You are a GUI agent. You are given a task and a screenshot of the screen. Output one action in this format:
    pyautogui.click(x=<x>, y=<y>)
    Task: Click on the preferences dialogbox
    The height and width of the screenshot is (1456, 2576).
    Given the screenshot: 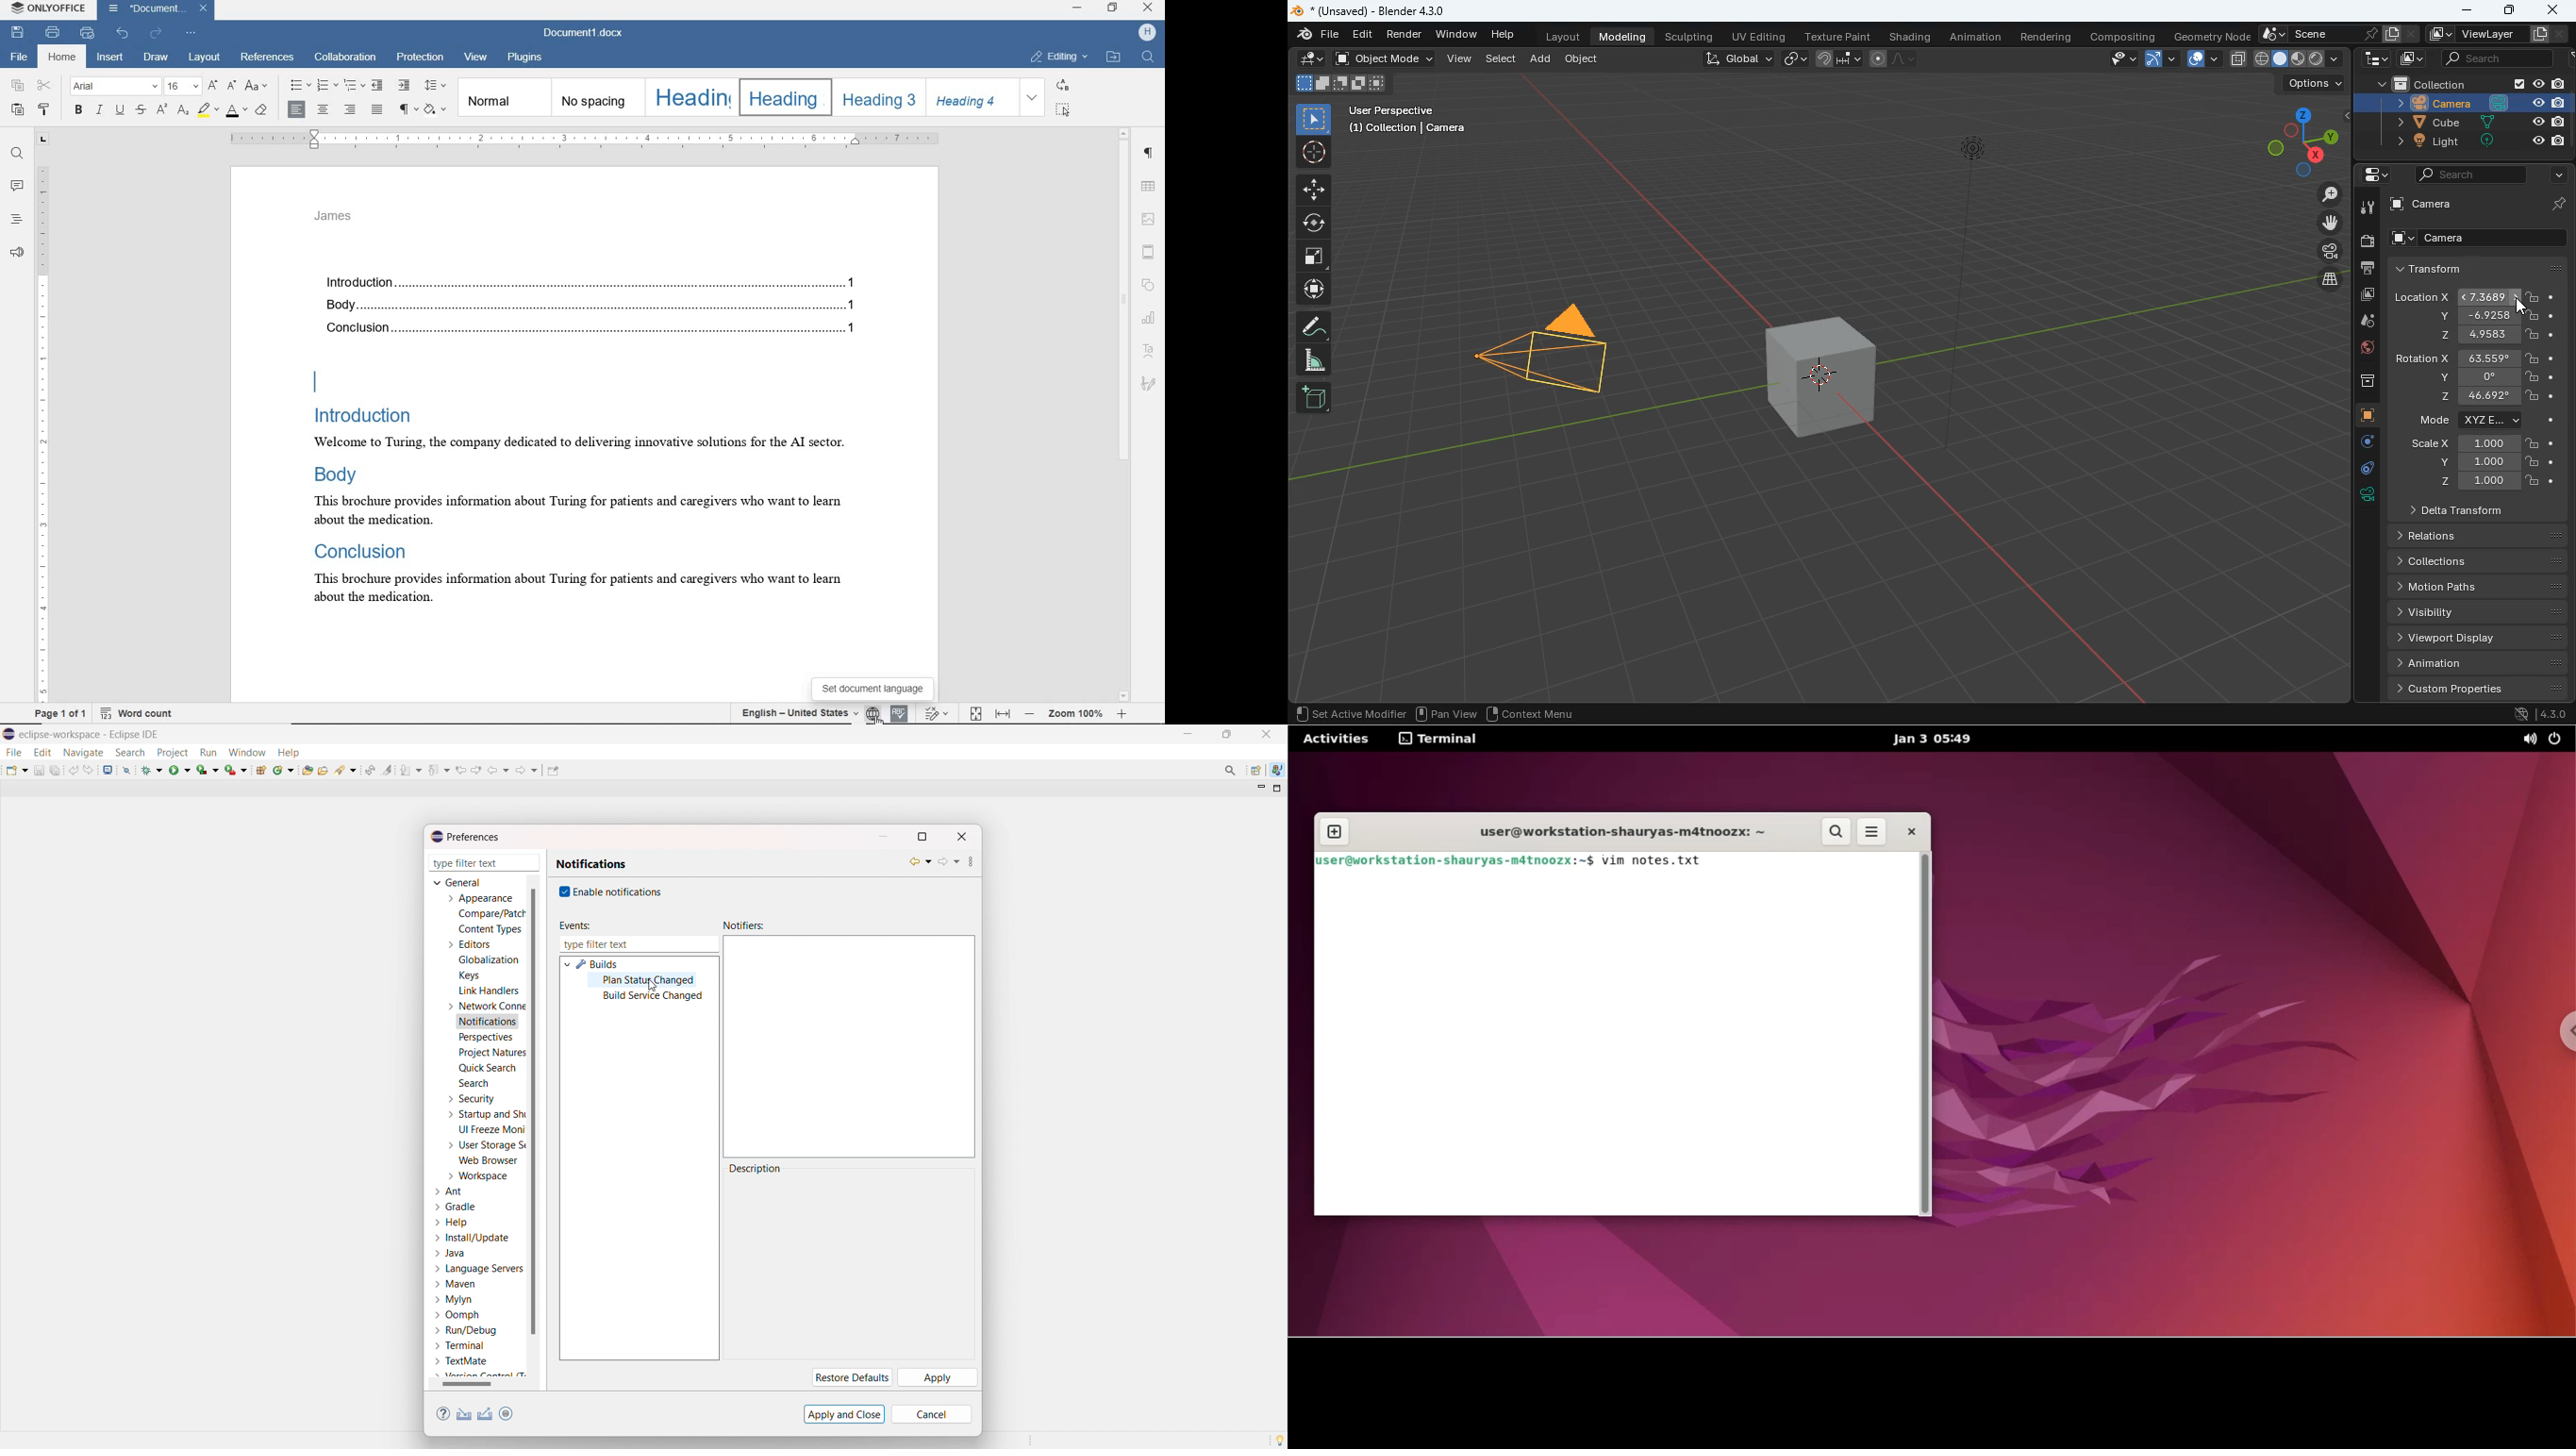 What is the action you would take?
    pyautogui.click(x=464, y=837)
    